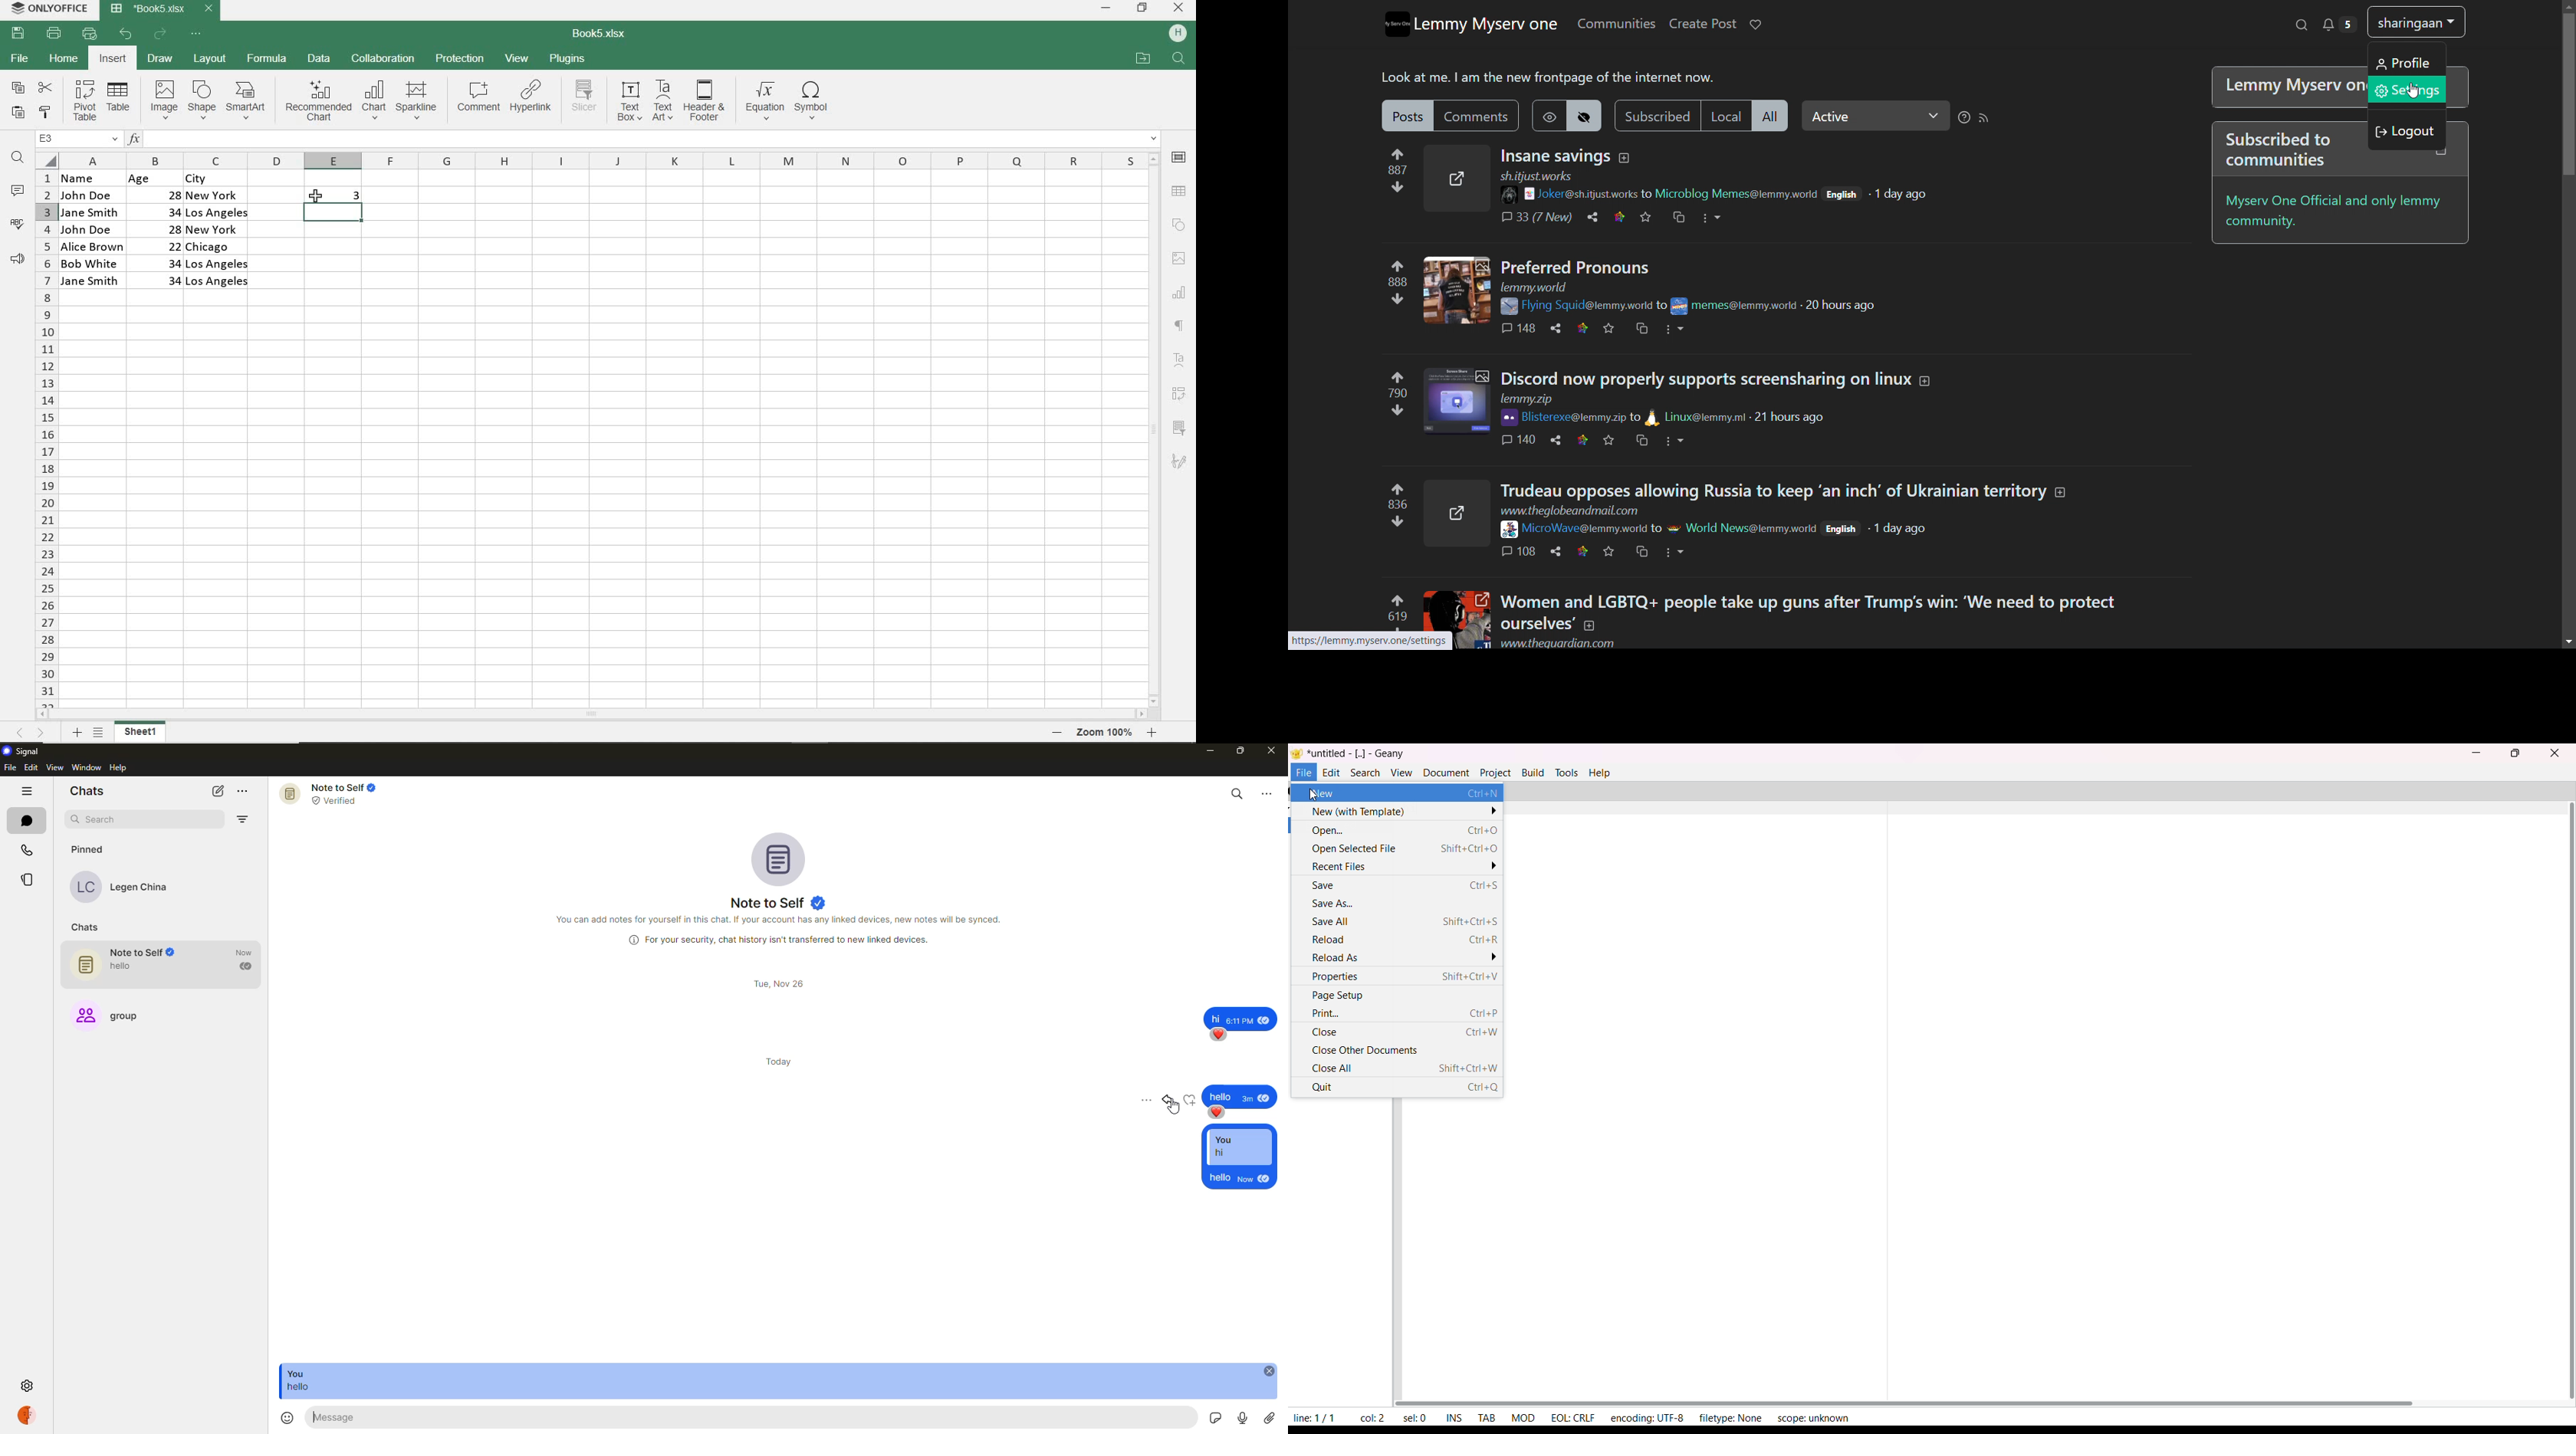 The image size is (2576, 1456). Describe the element at coordinates (203, 100) in the screenshot. I see `SHAPE` at that location.